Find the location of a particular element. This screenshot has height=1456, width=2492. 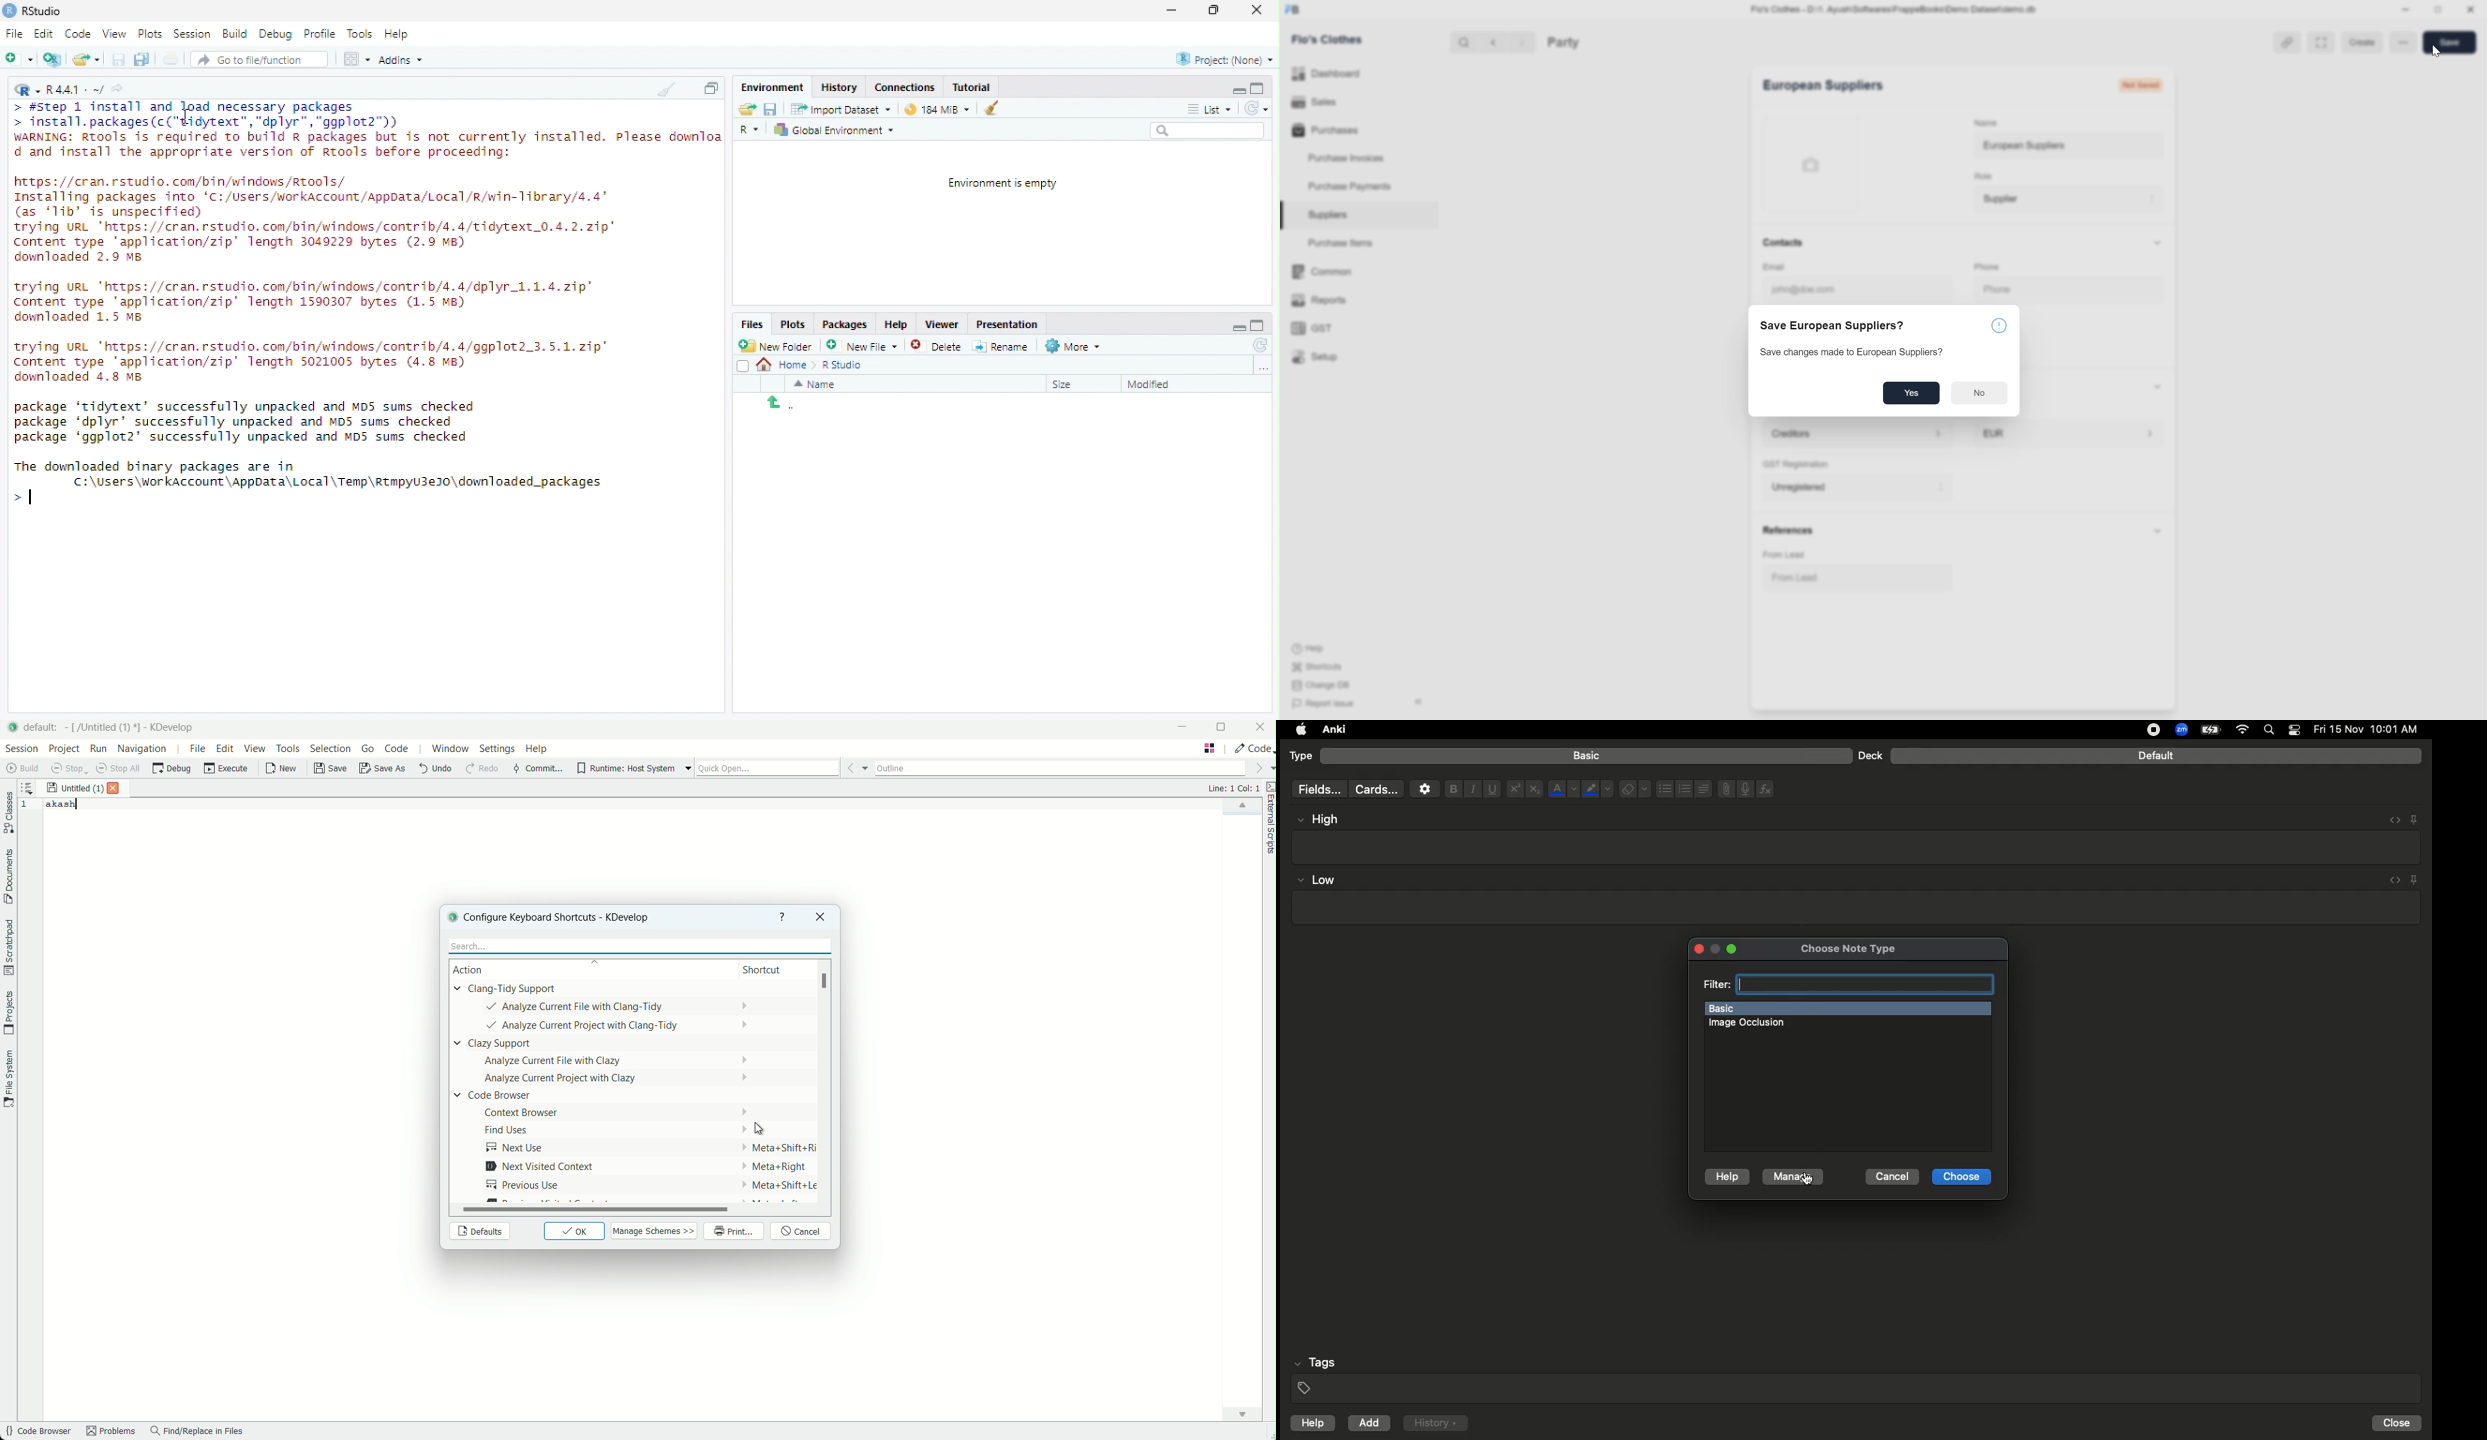

close down is located at coordinates (2440, 10).